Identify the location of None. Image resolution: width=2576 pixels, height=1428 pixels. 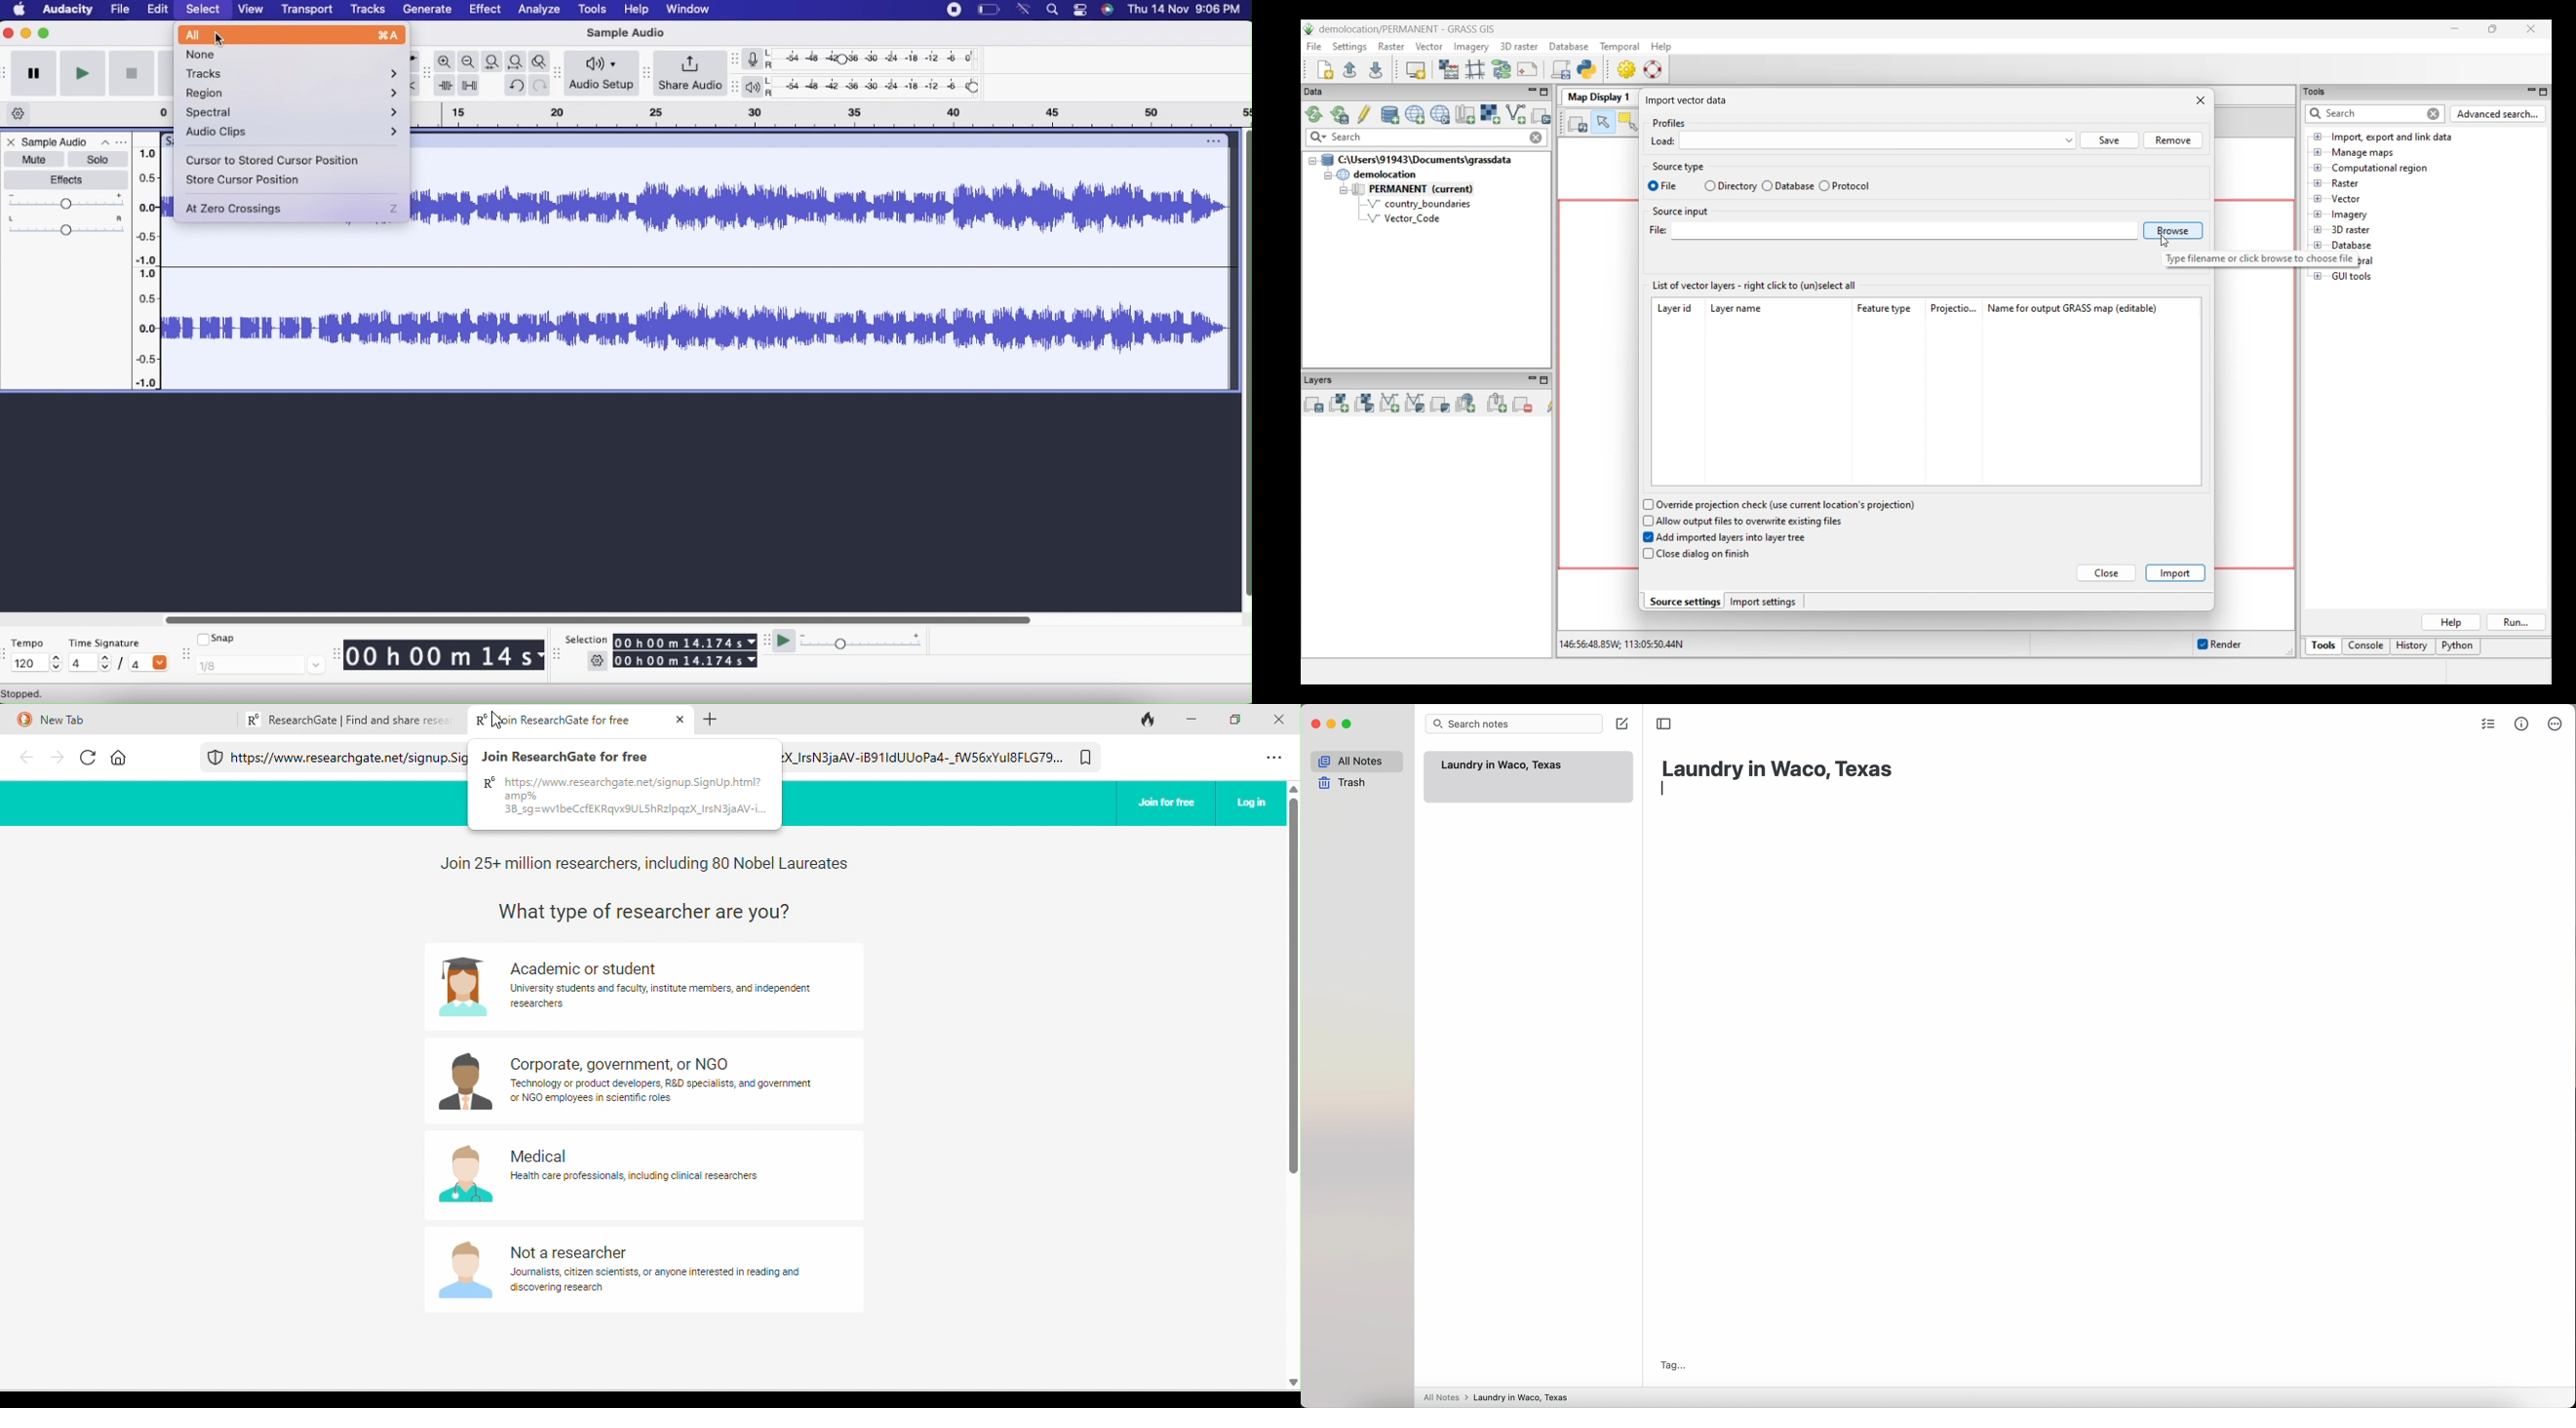
(287, 54).